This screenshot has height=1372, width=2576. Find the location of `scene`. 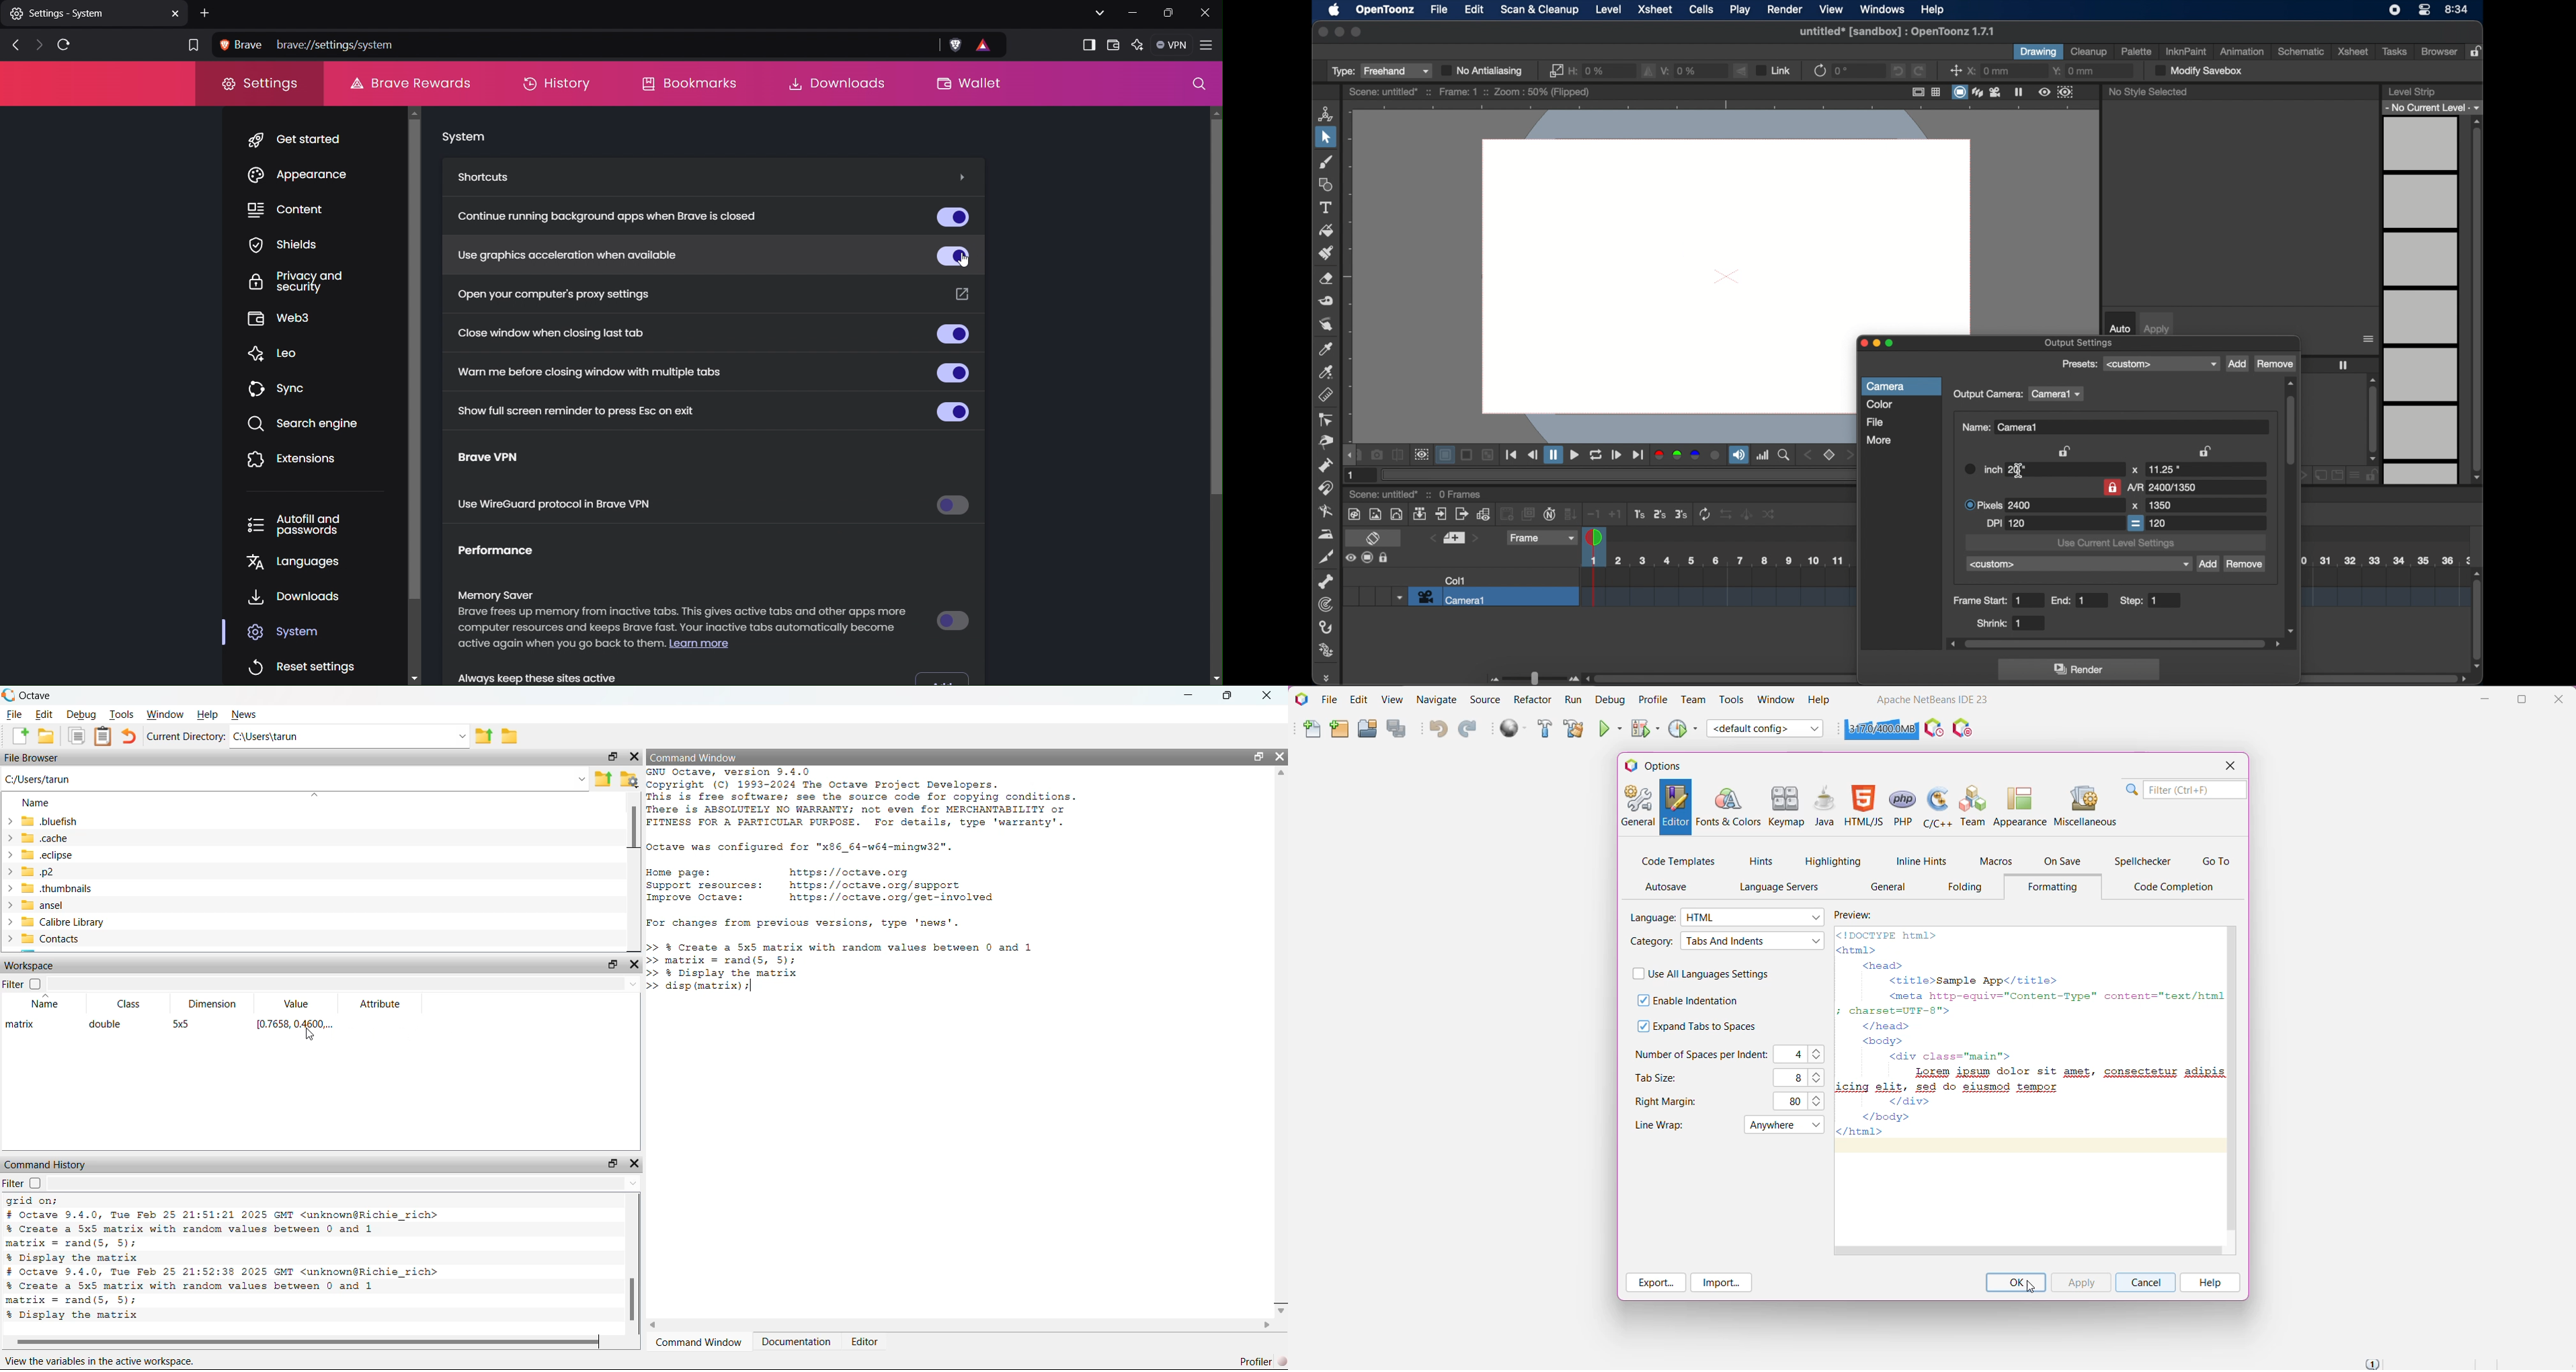

scene is located at coordinates (1470, 92).